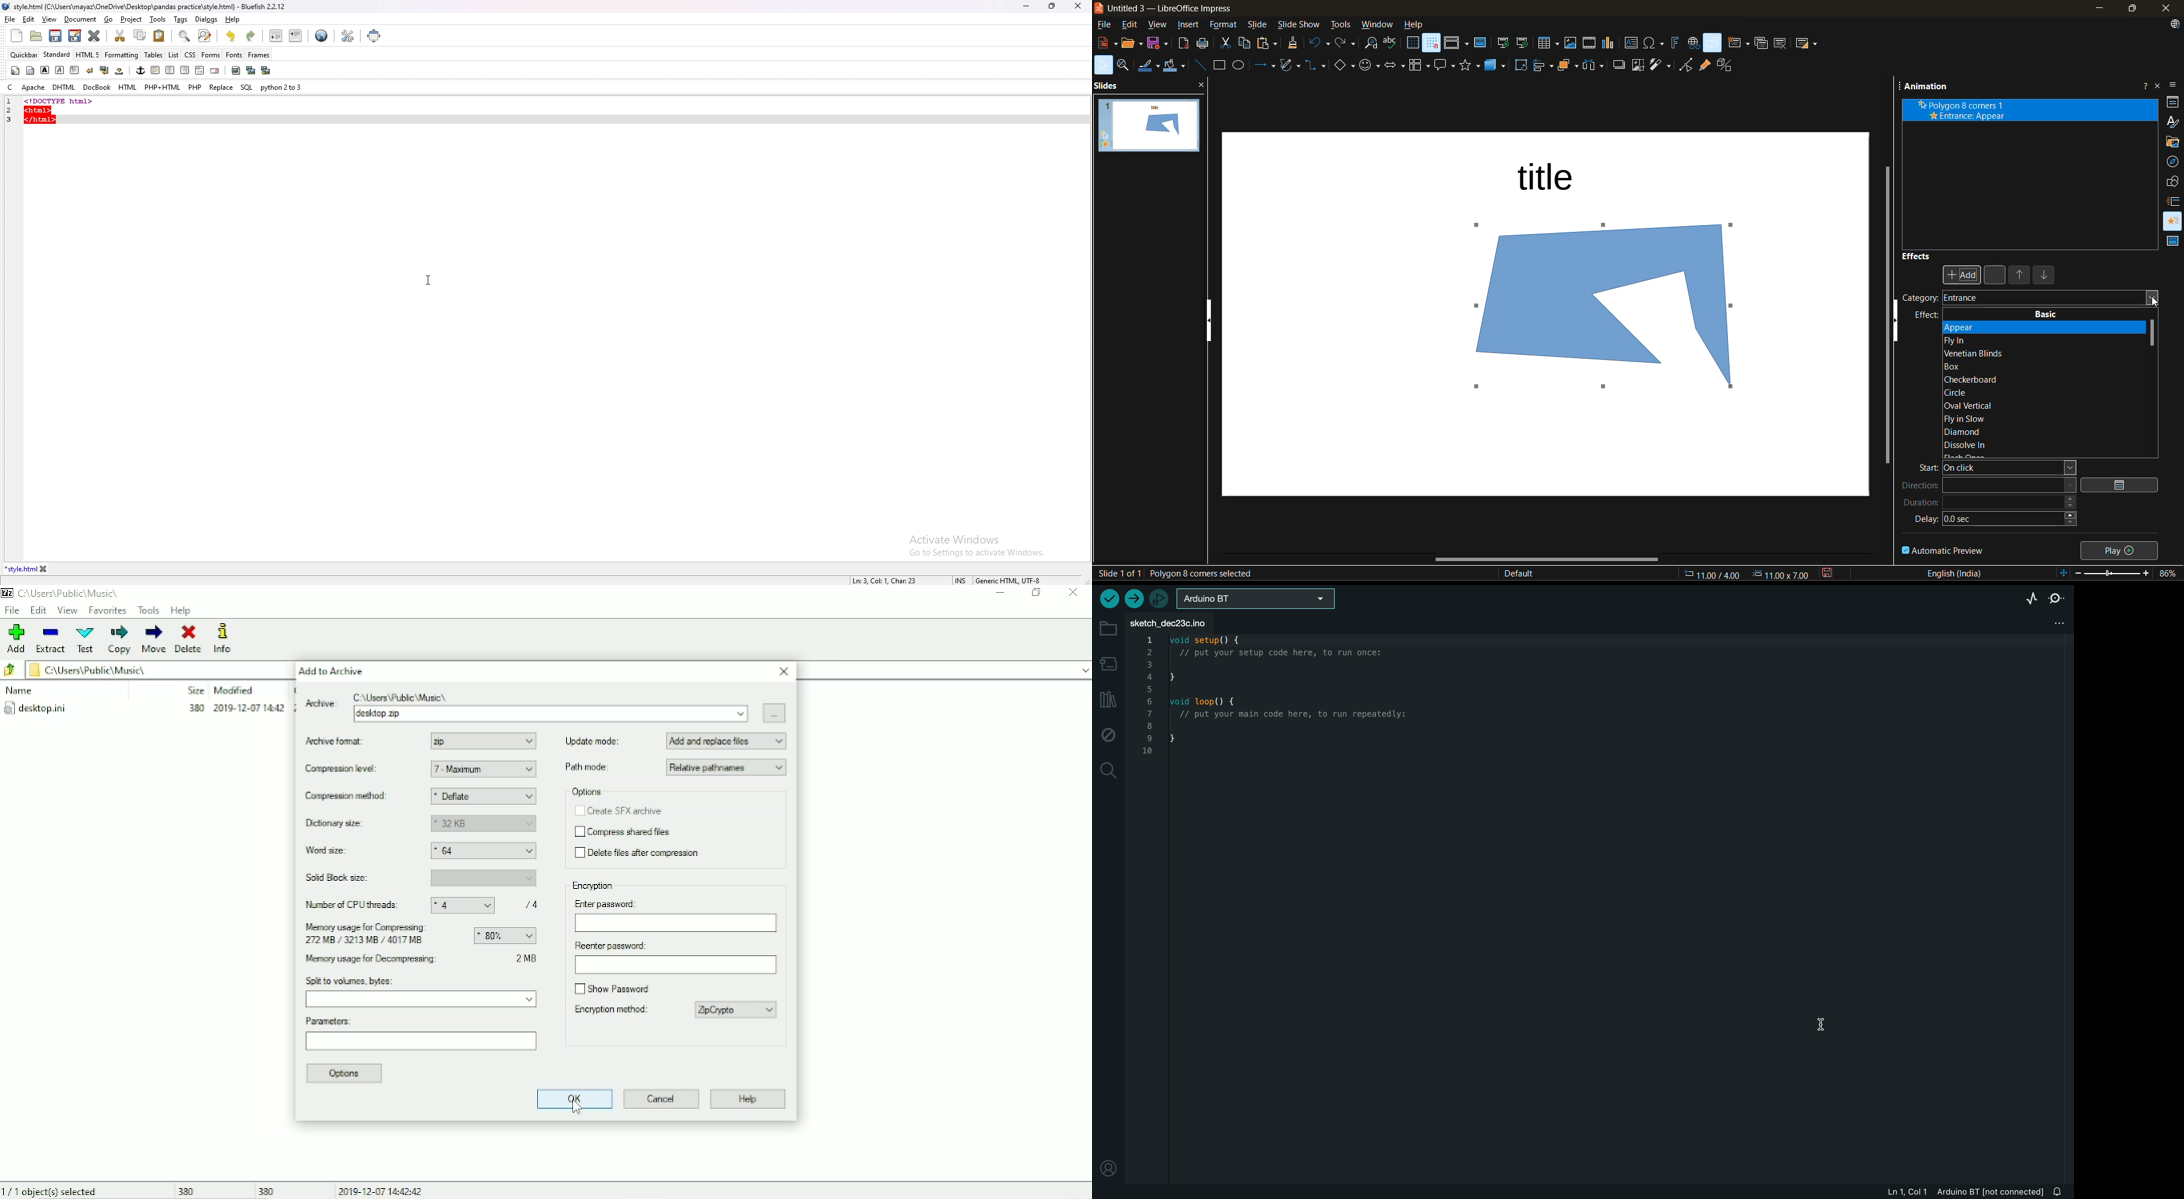 The image size is (2184, 1204). What do you see at coordinates (2112, 572) in the screenshot?
I see `zoom slider` at bounding box center [2112, 572].